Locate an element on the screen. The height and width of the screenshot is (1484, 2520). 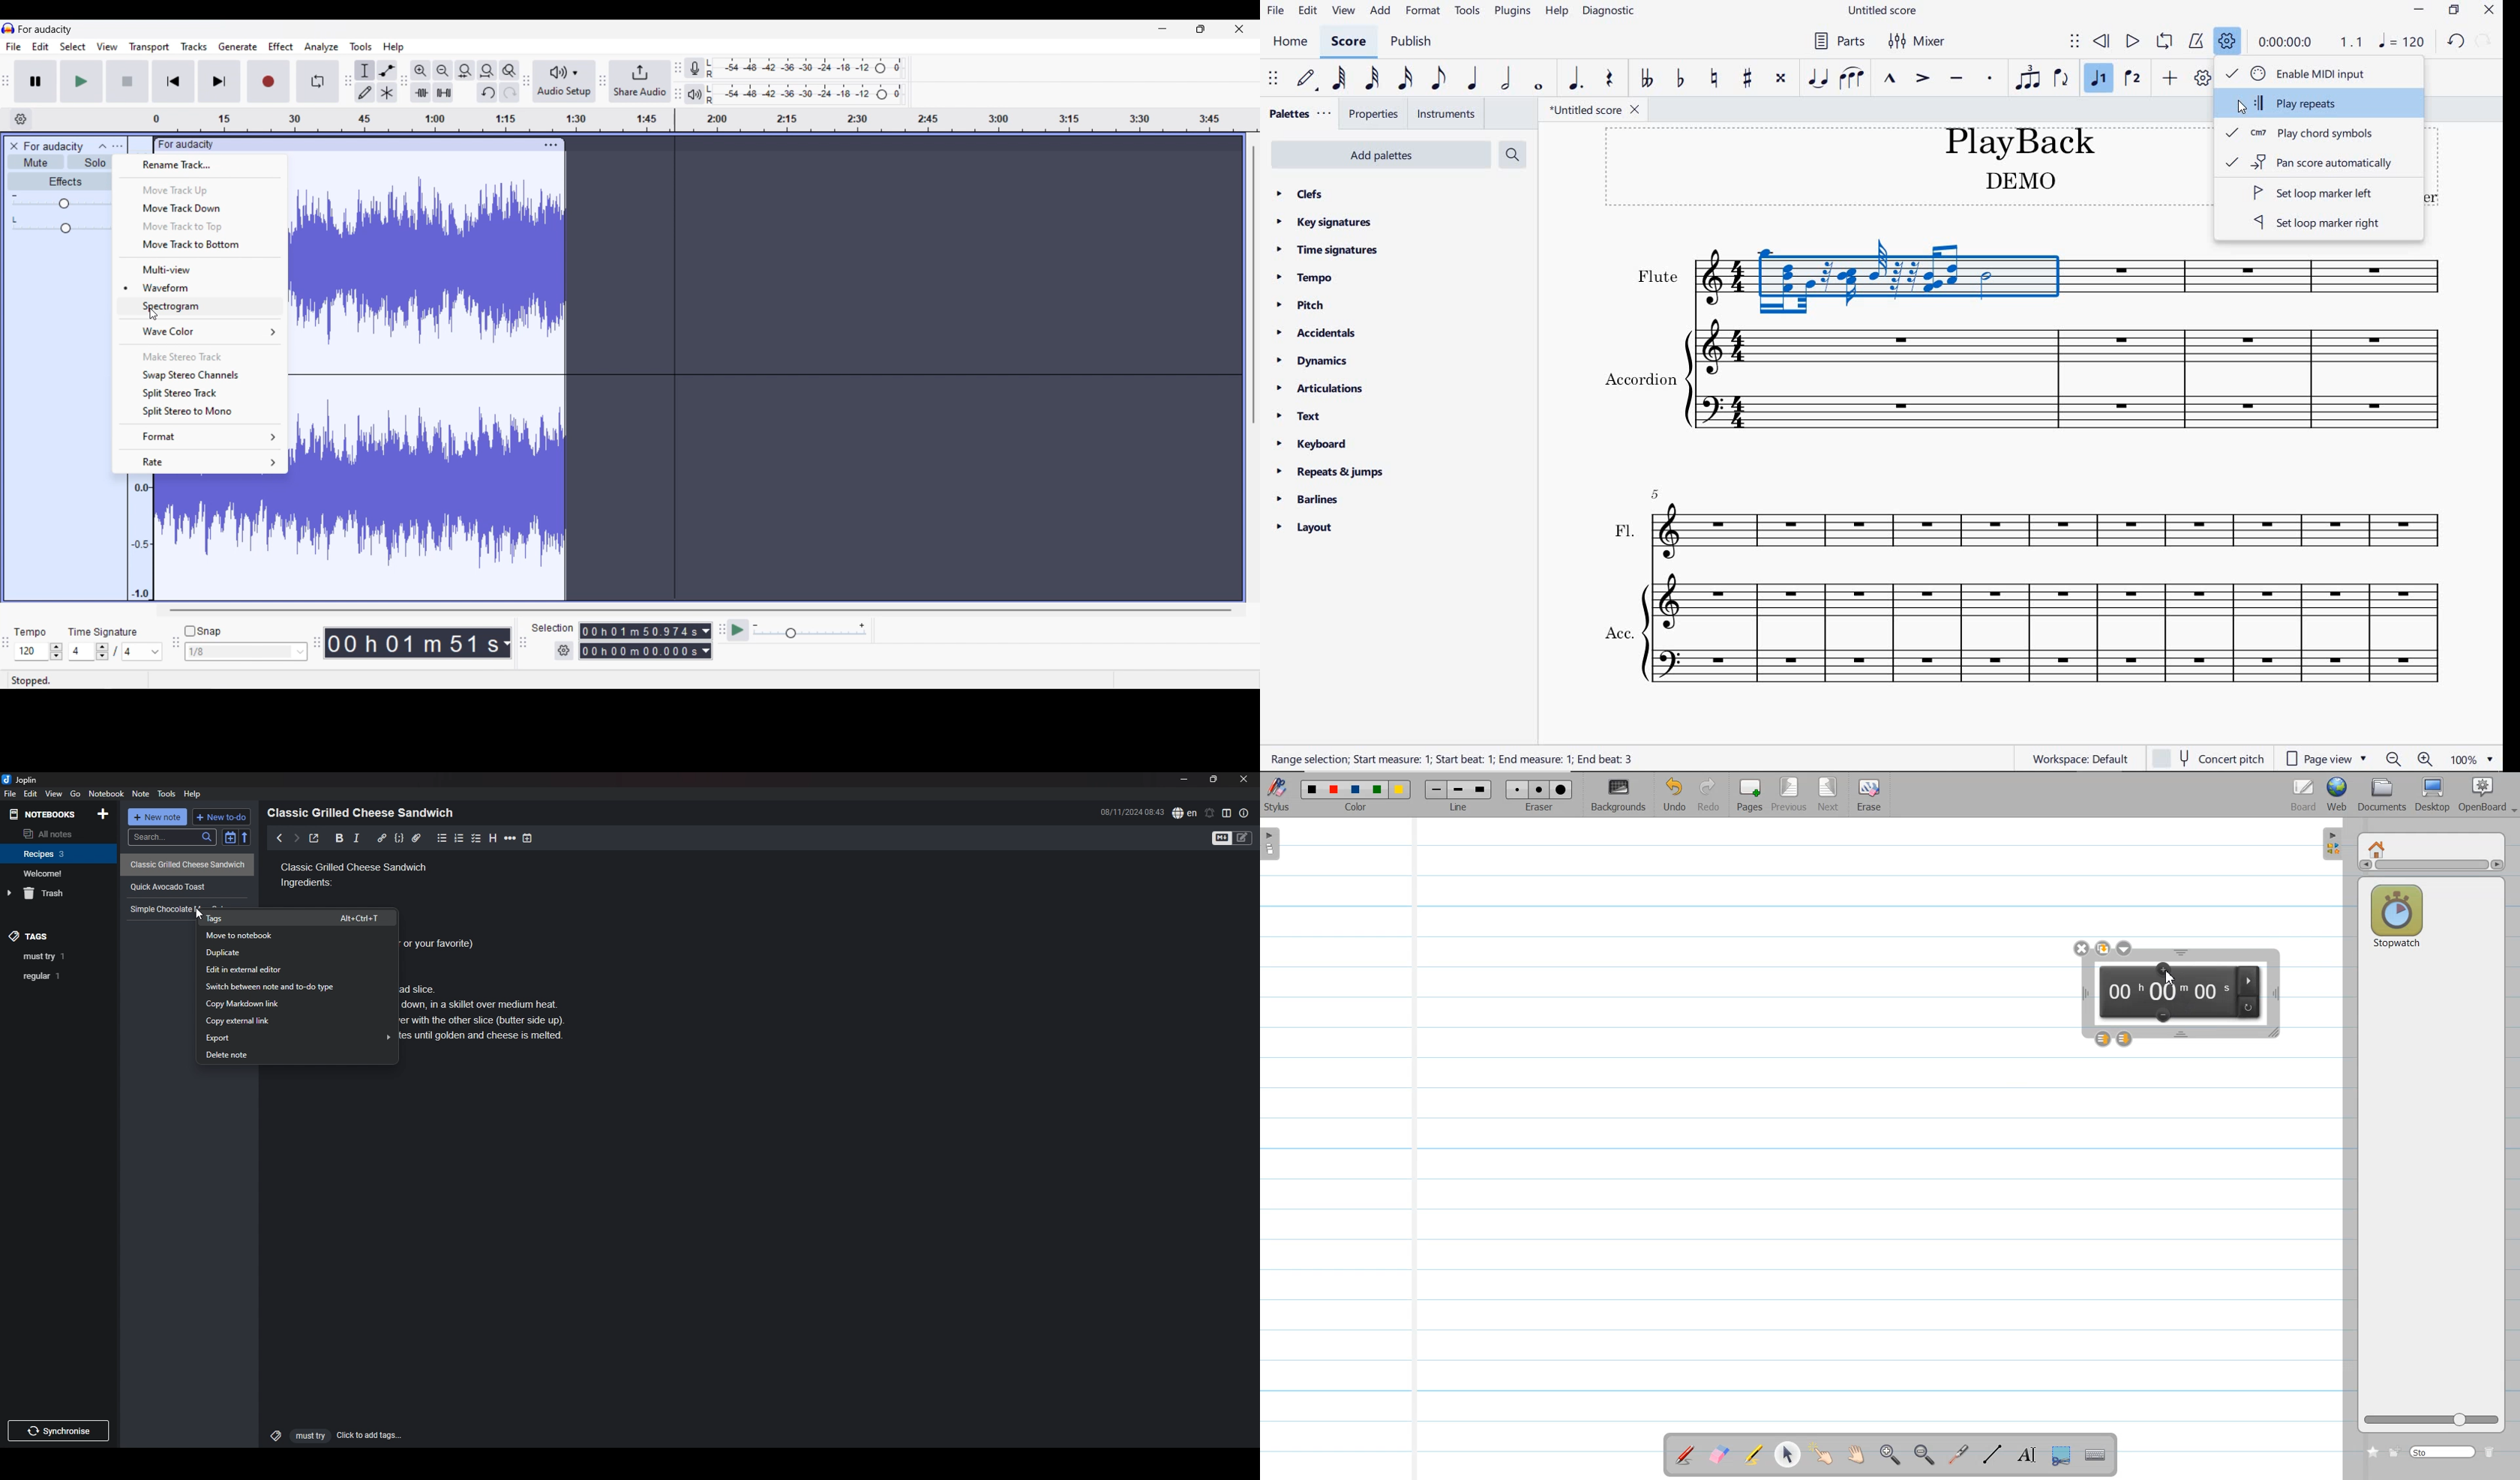
hyperlink is located at coordinates (382, 837).